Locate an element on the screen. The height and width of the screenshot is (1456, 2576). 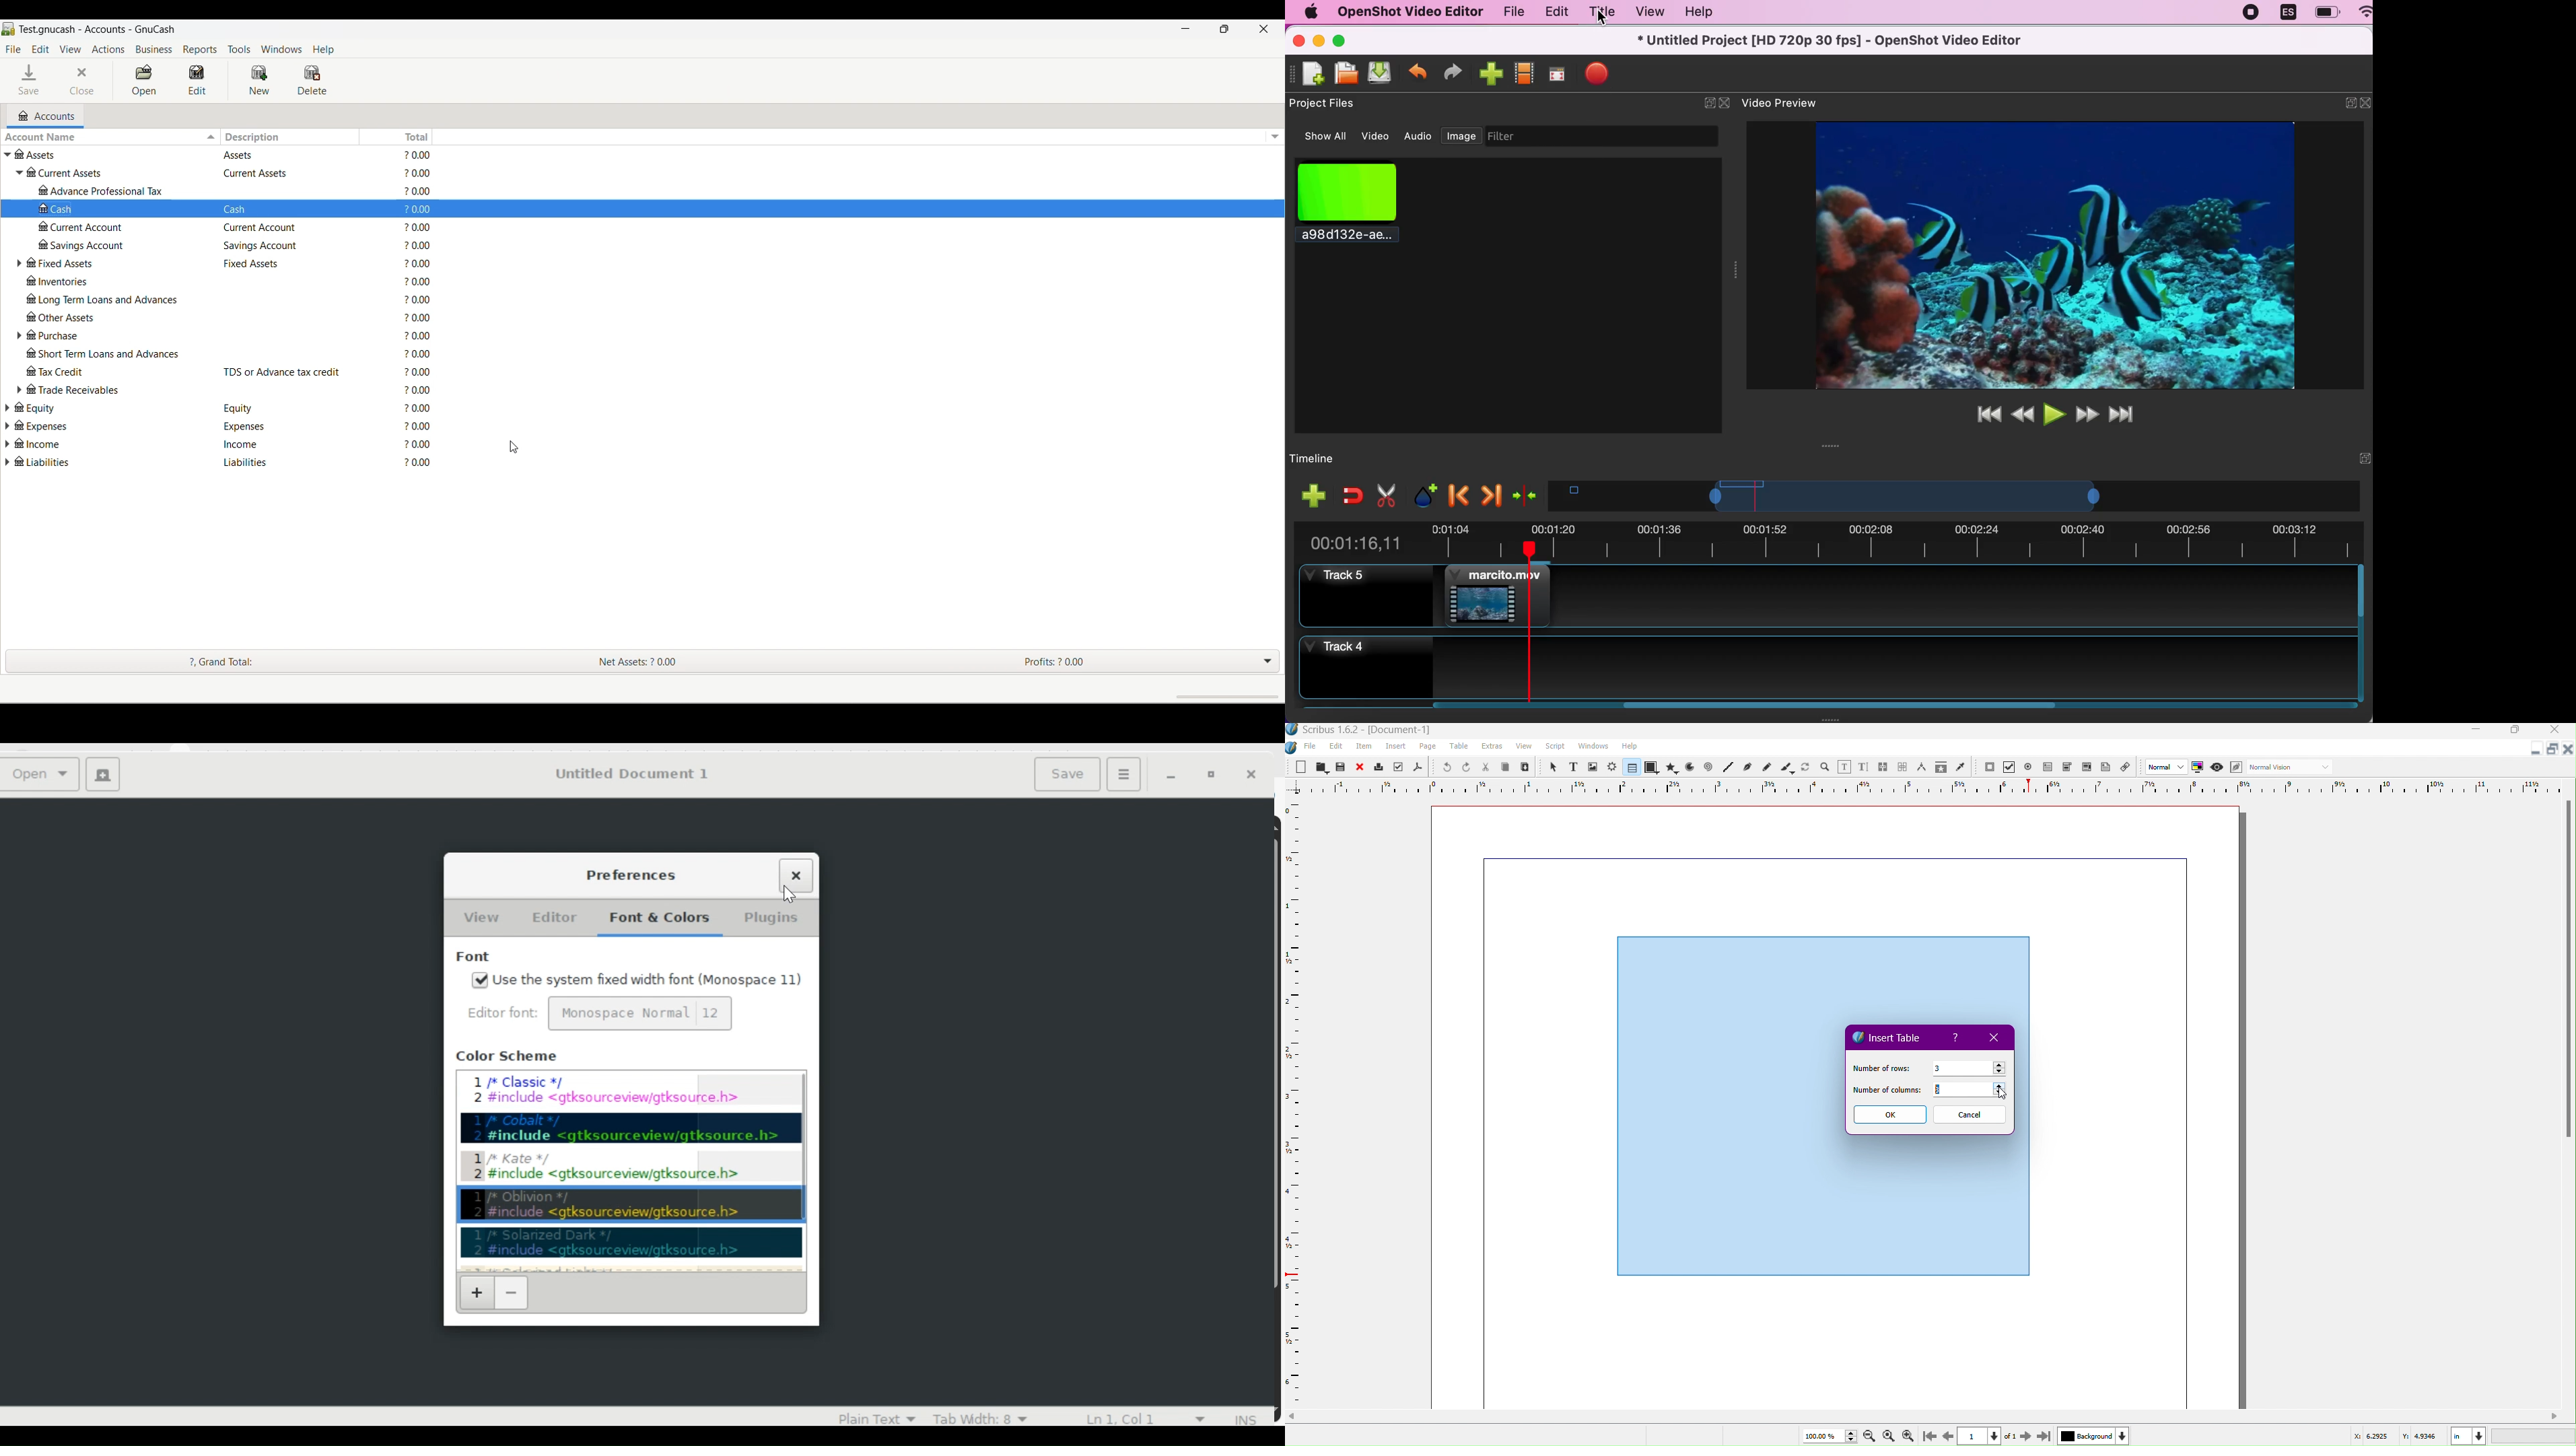
Page is located at coordinates (1428, 747).